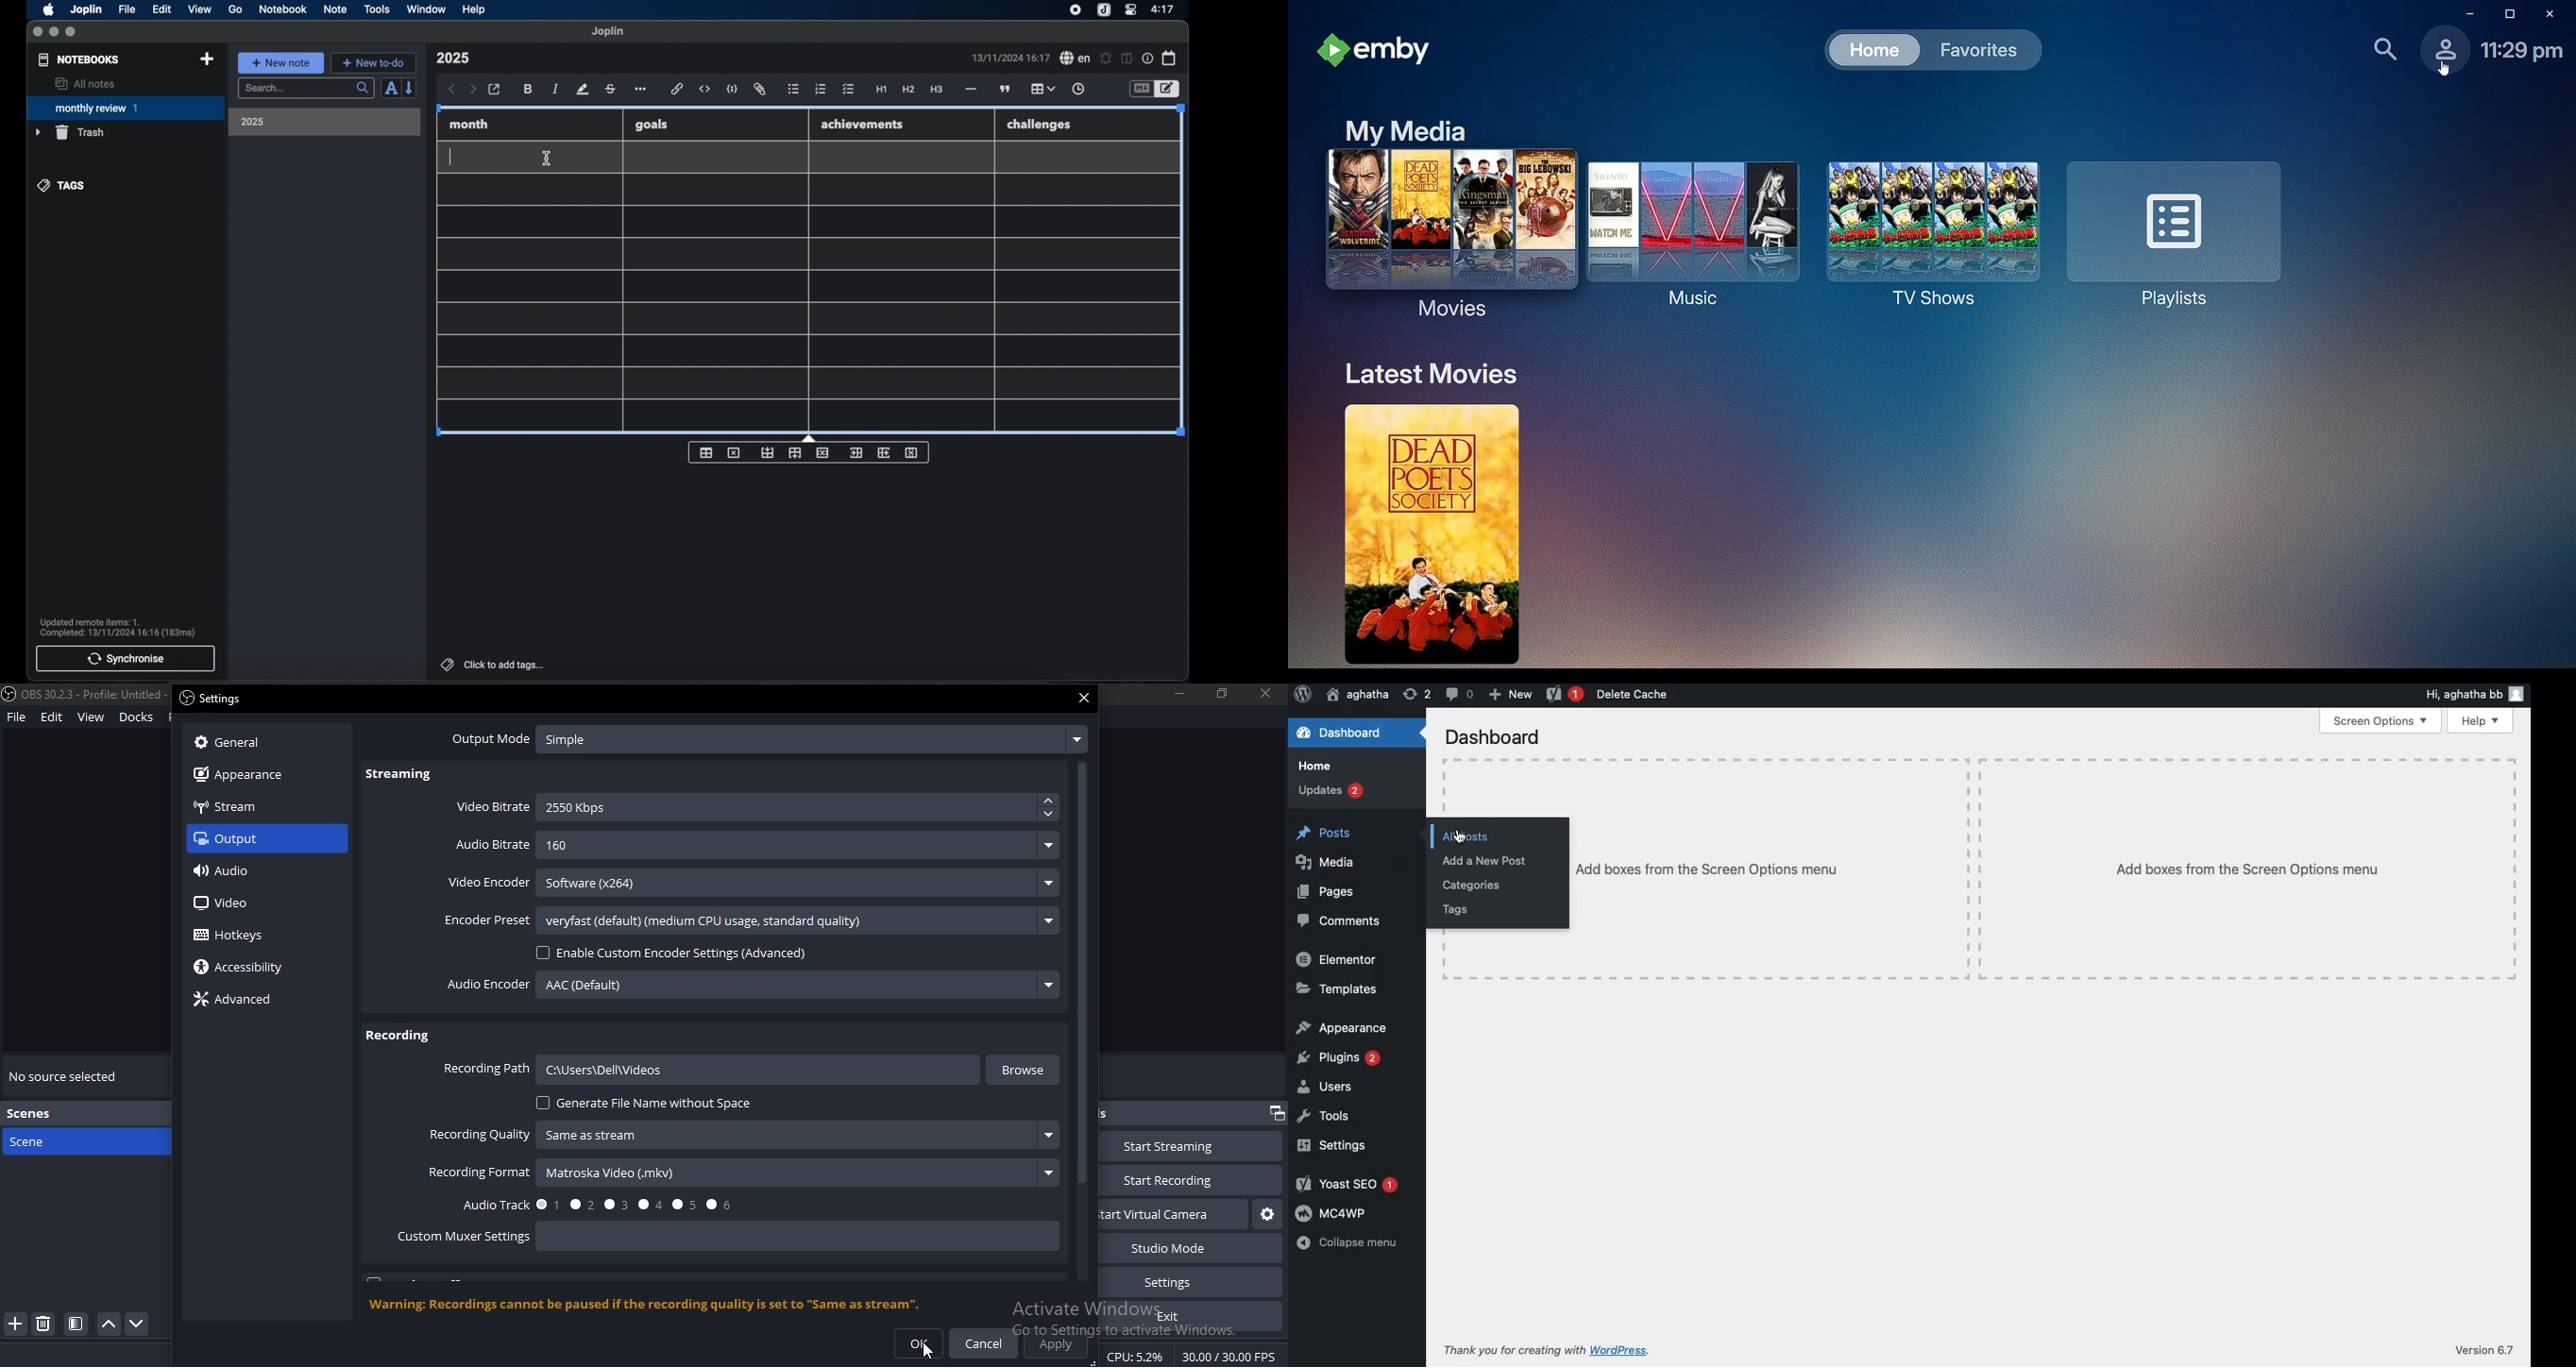 This screenshot has width=2576, height=1372. Describe the element at coordinates (1057, 1343) in the screenshot. I see `apply ` at that location.